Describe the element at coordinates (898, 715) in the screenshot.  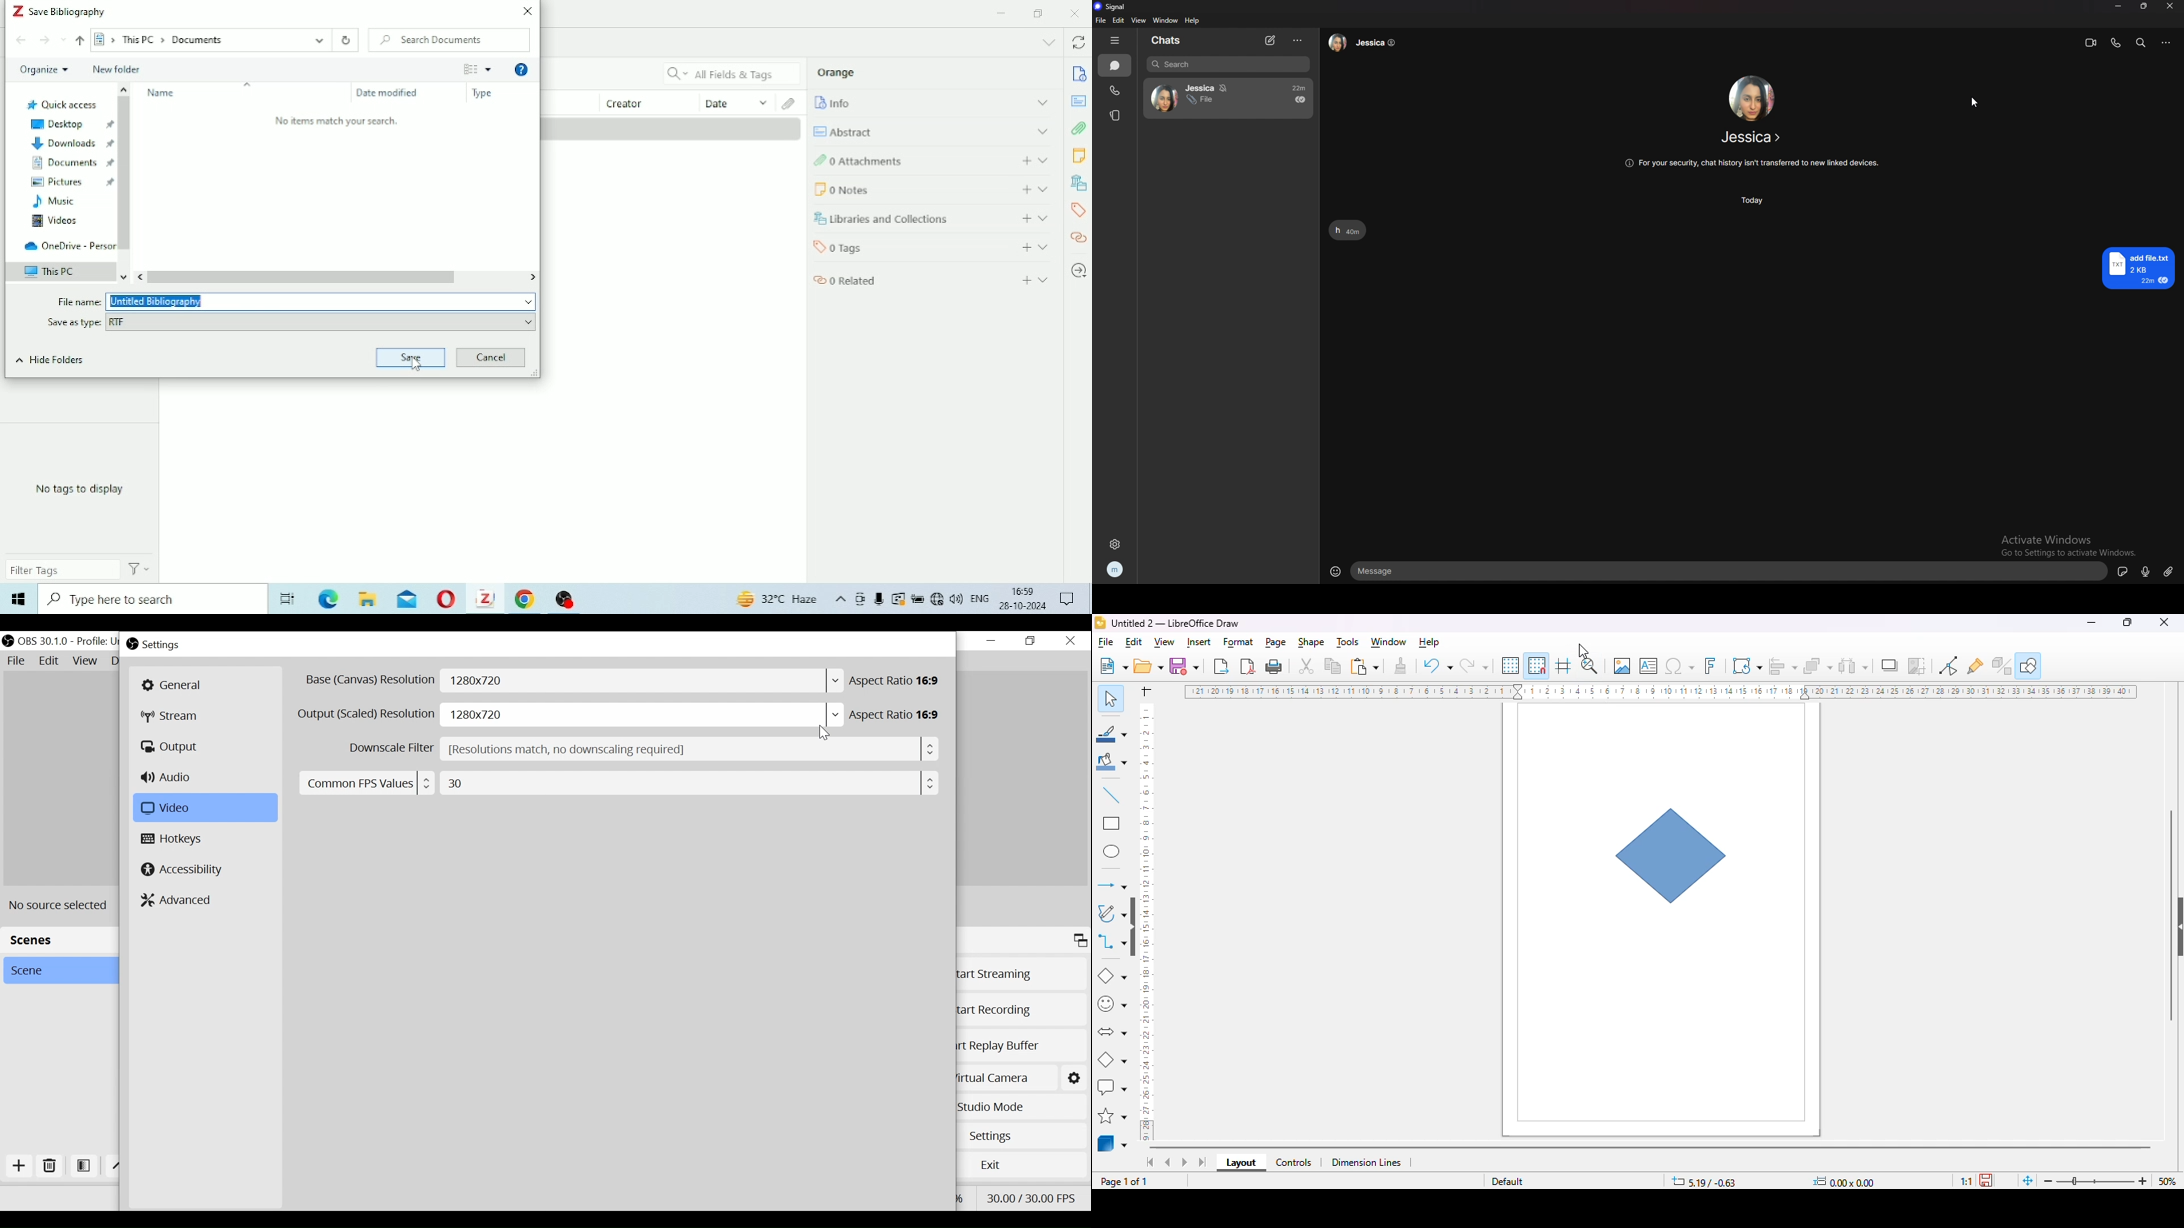
I see `Aspect Ration 16:9` at that location.